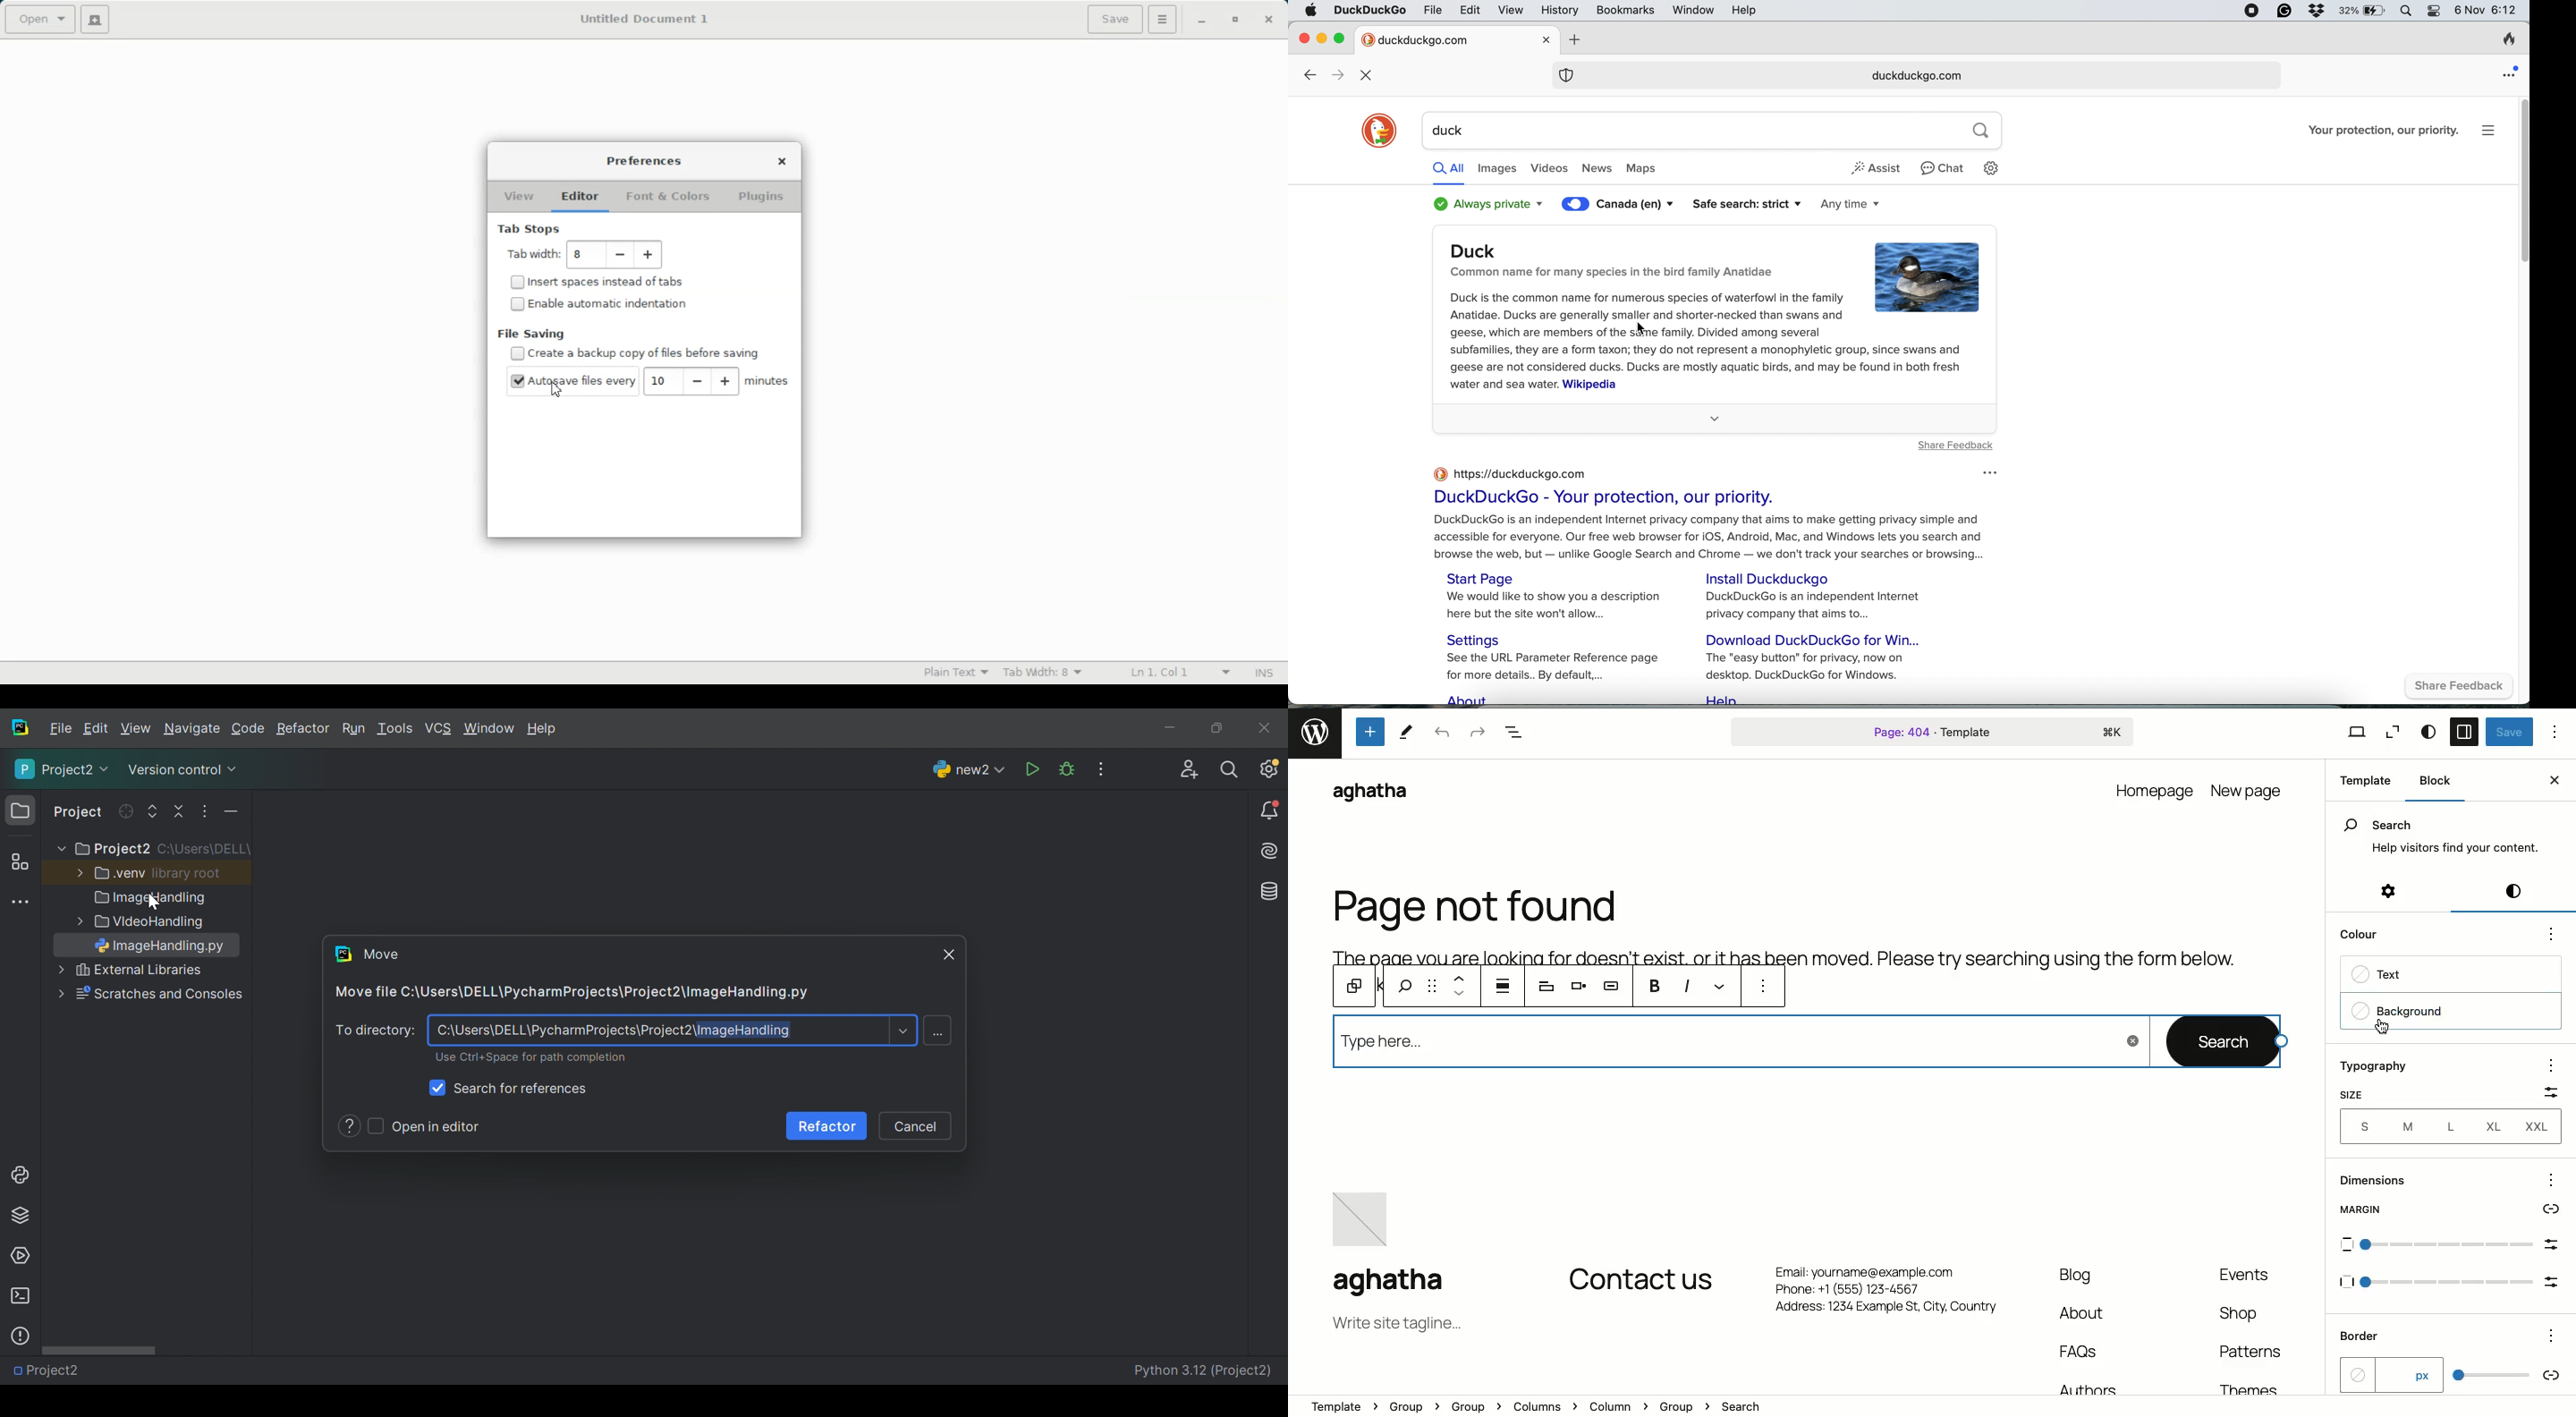  Describe the element at coordinates (1712, 538) in the screenshot. I see `DuckDuckGo is an independent Internet privacy company that aims to make getting privacy simple and
accessible for everyone. Our free web browser for iOS, Android, Mac, and Windows lets you search and
browse the web, but — unlike Google Search and Chrome — we don't track your searches or browsing...` at that location.